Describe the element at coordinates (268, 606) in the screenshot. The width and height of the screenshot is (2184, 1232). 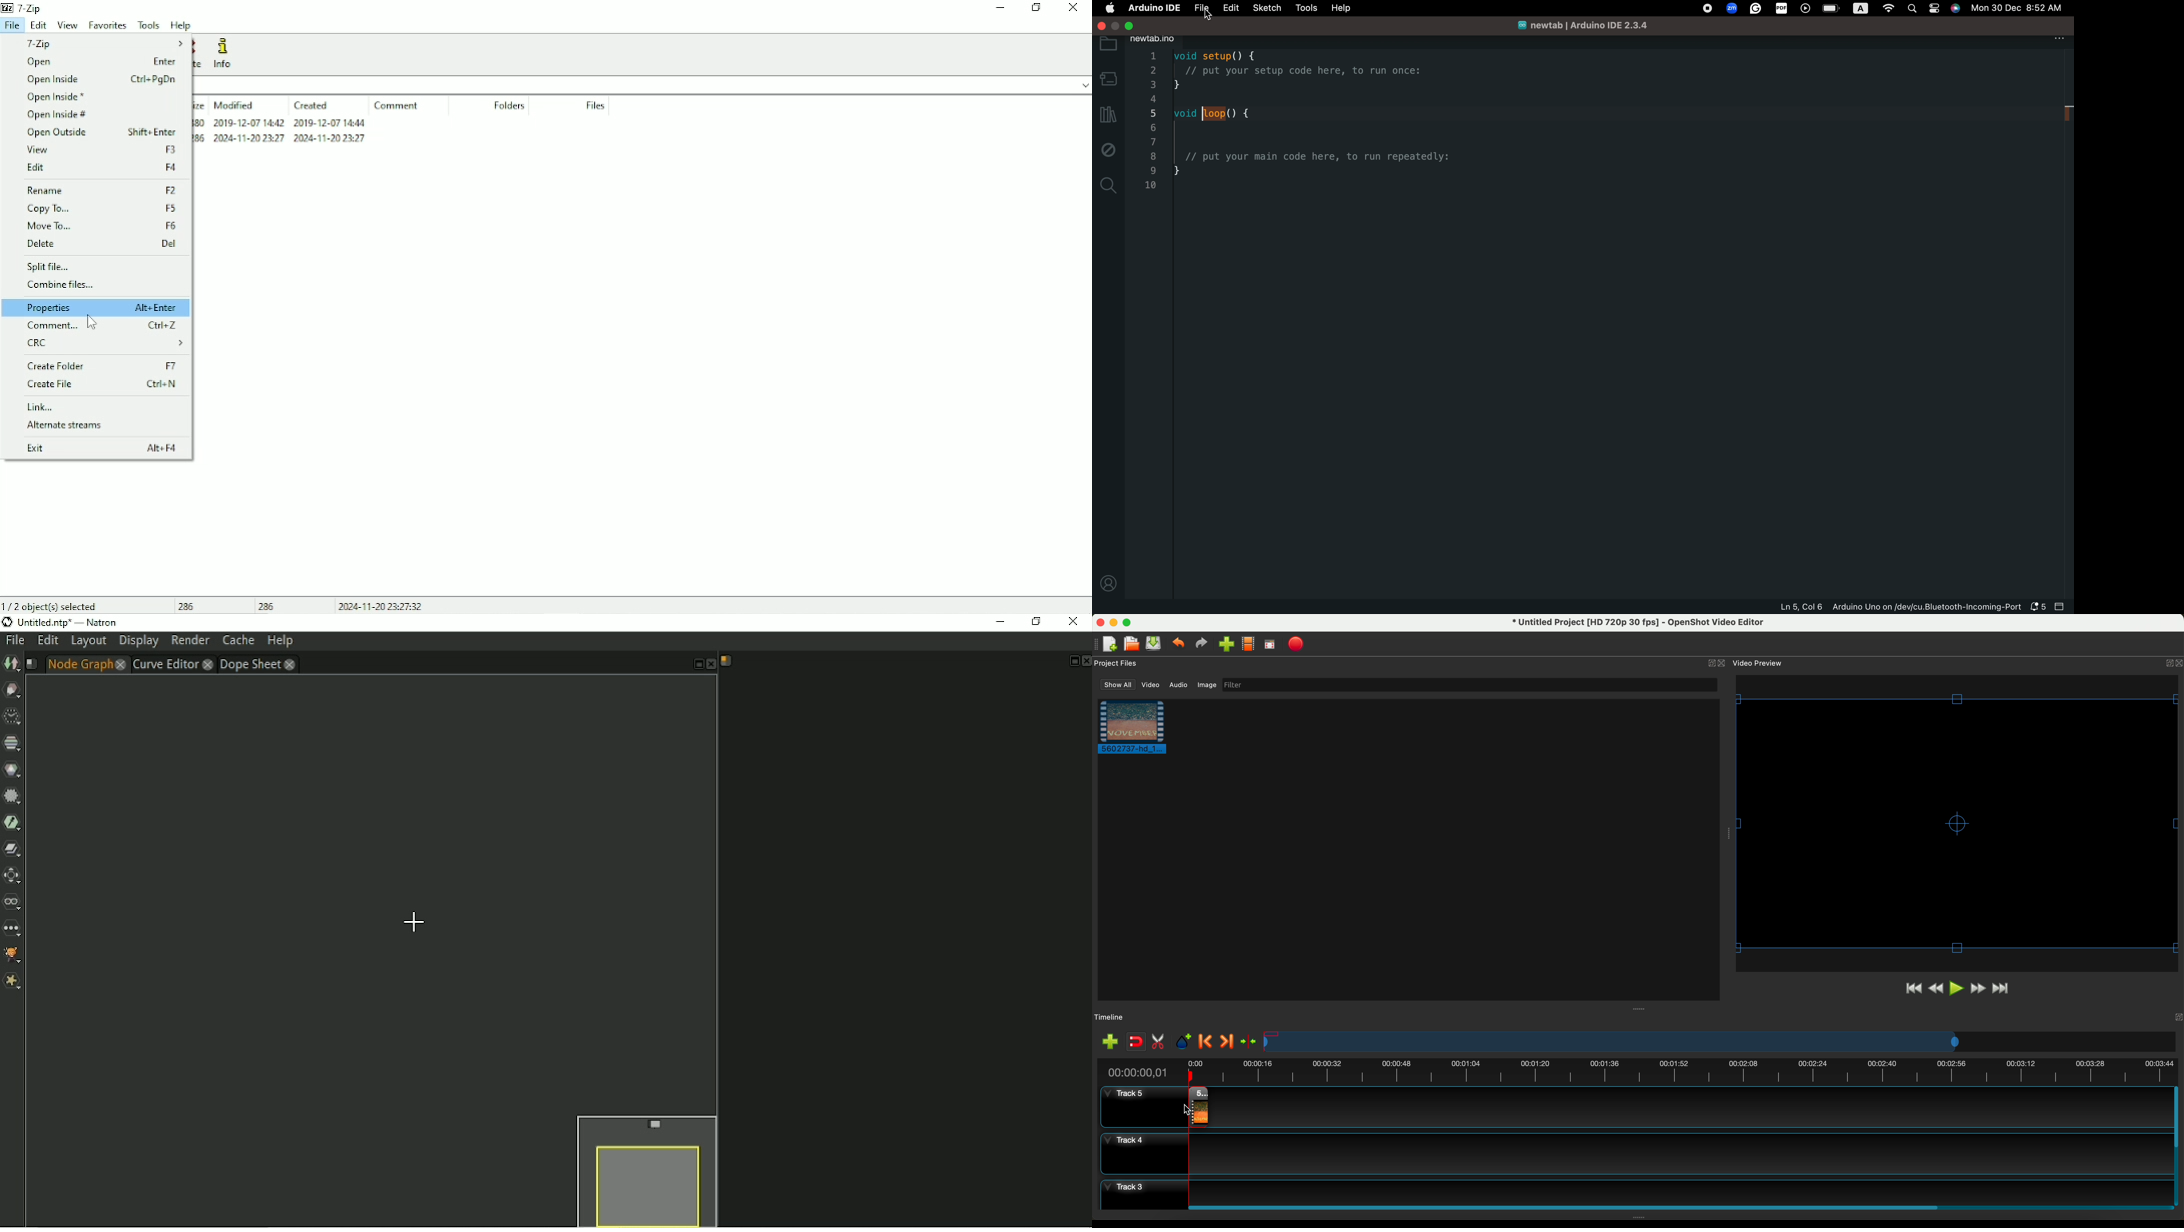
I see `286` at that location.